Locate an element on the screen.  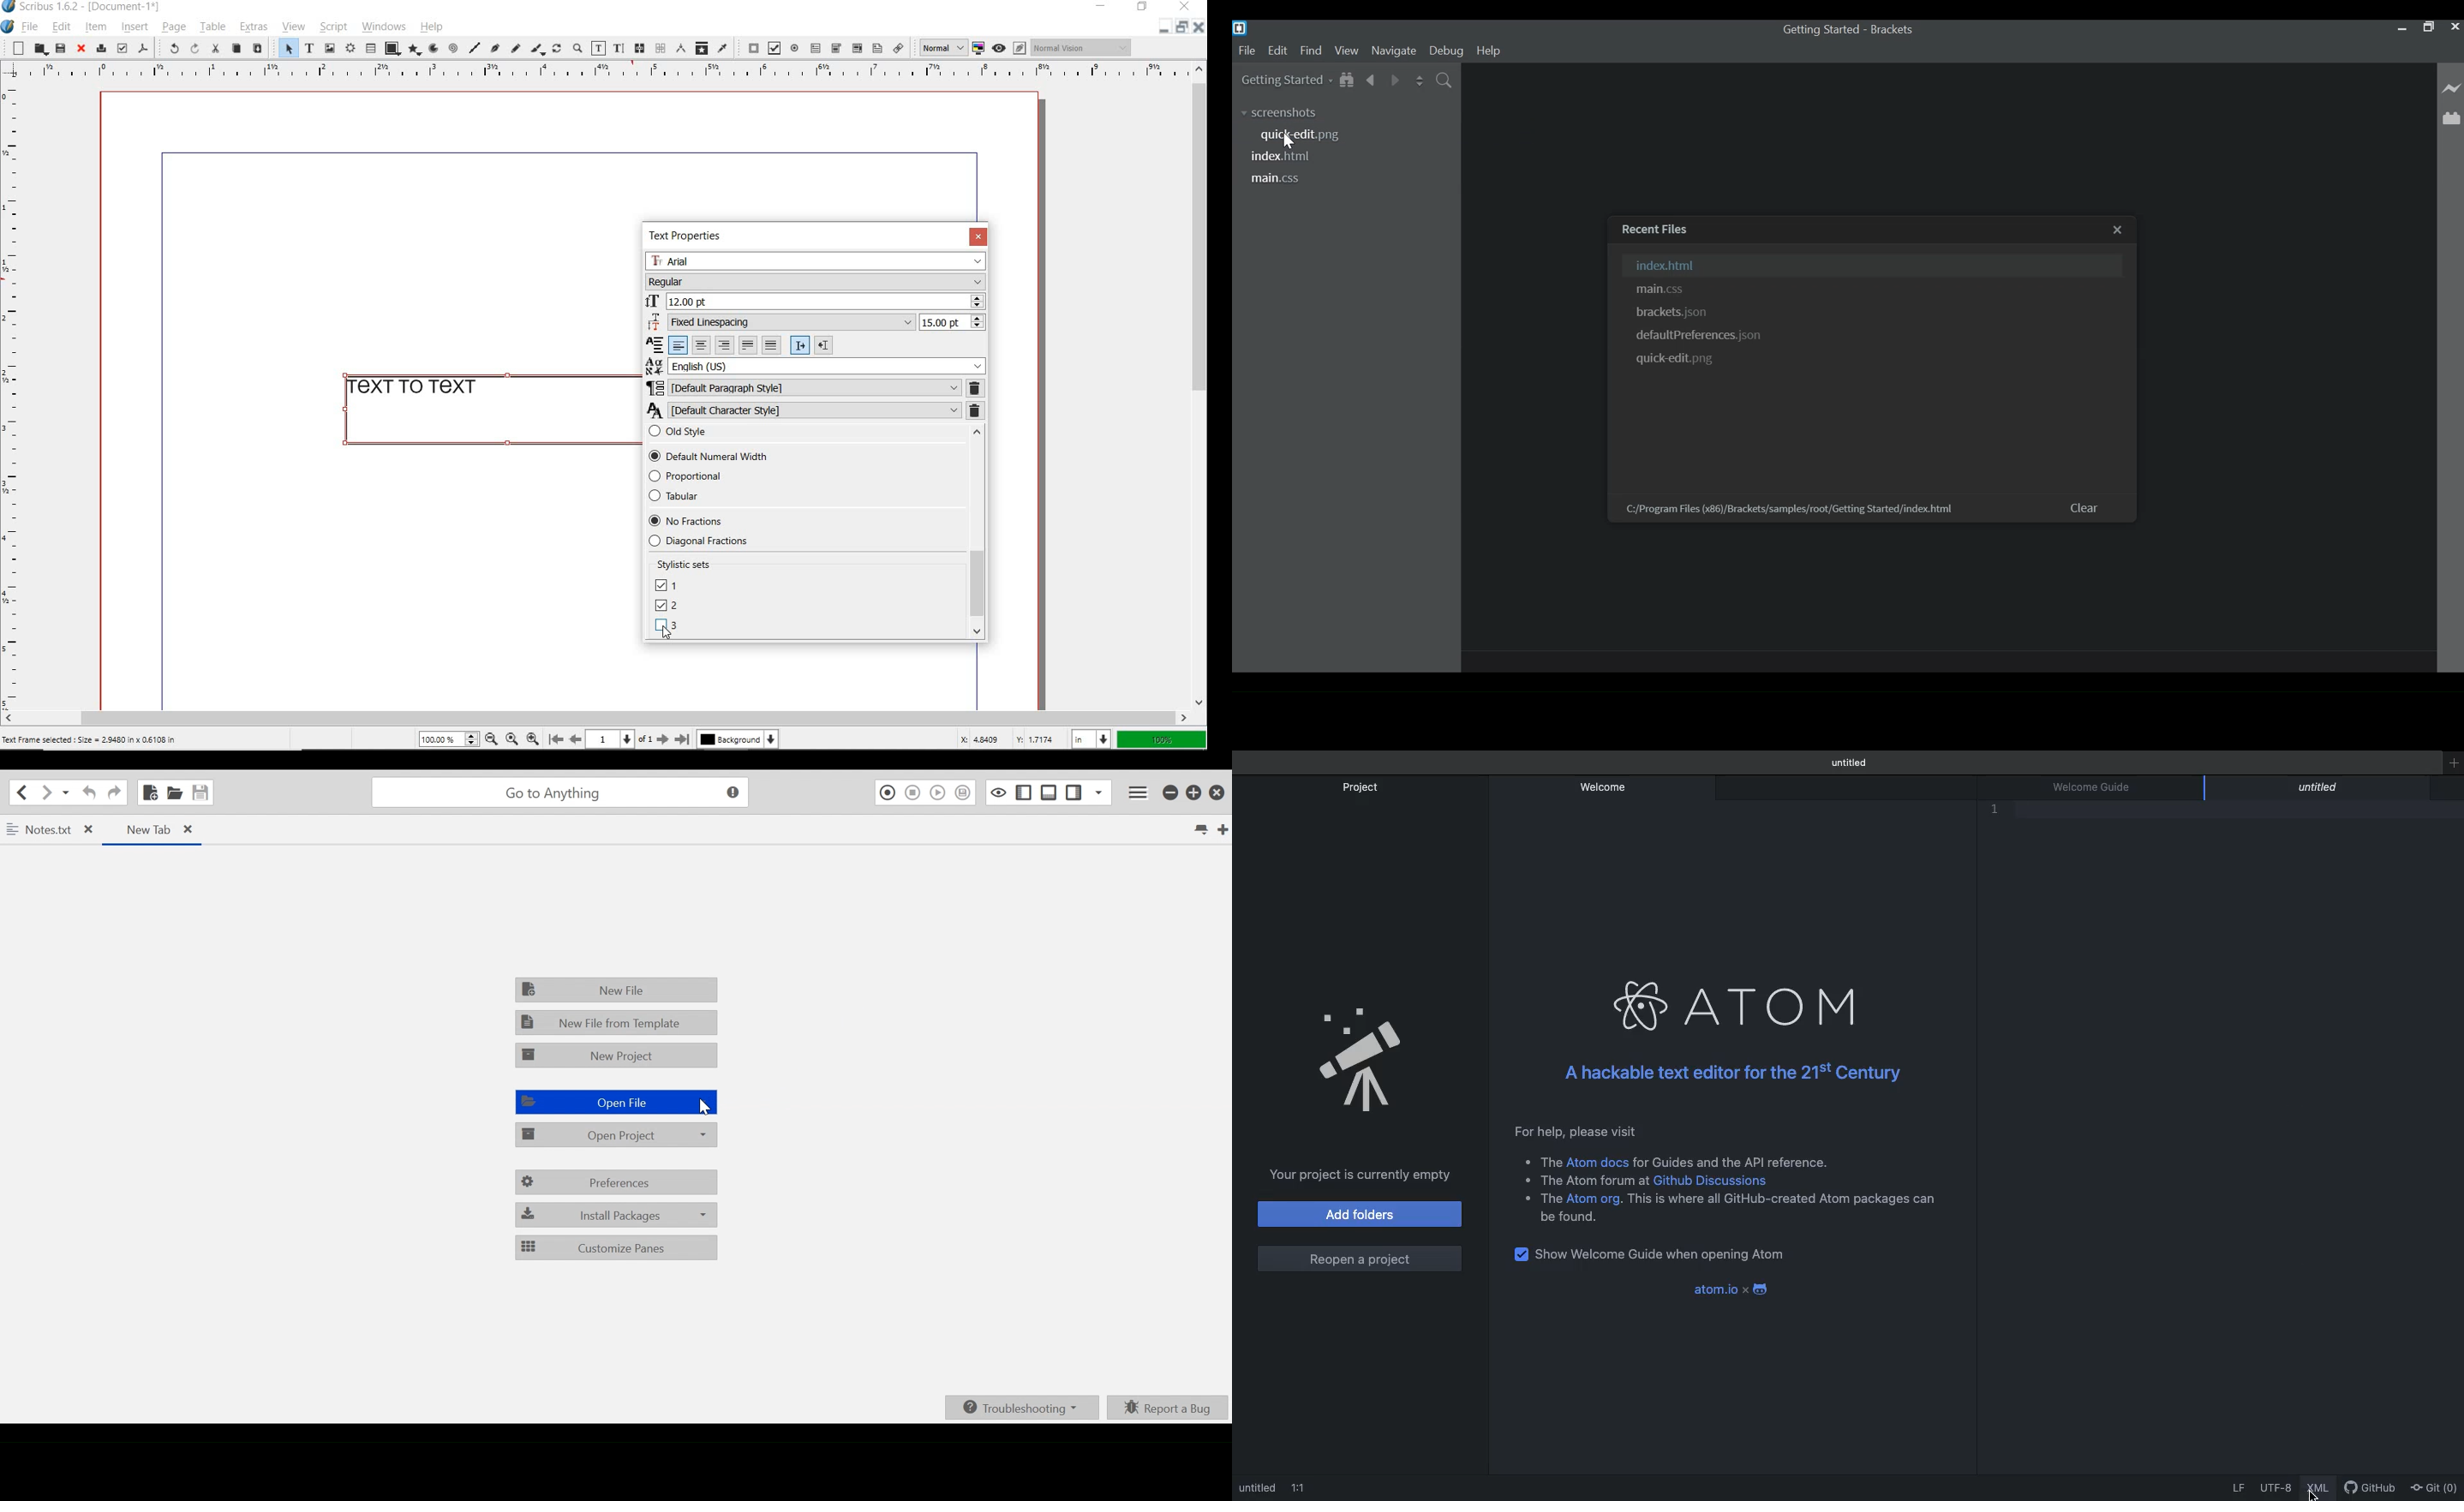
Cursor is located at coordinates (702, 1109).